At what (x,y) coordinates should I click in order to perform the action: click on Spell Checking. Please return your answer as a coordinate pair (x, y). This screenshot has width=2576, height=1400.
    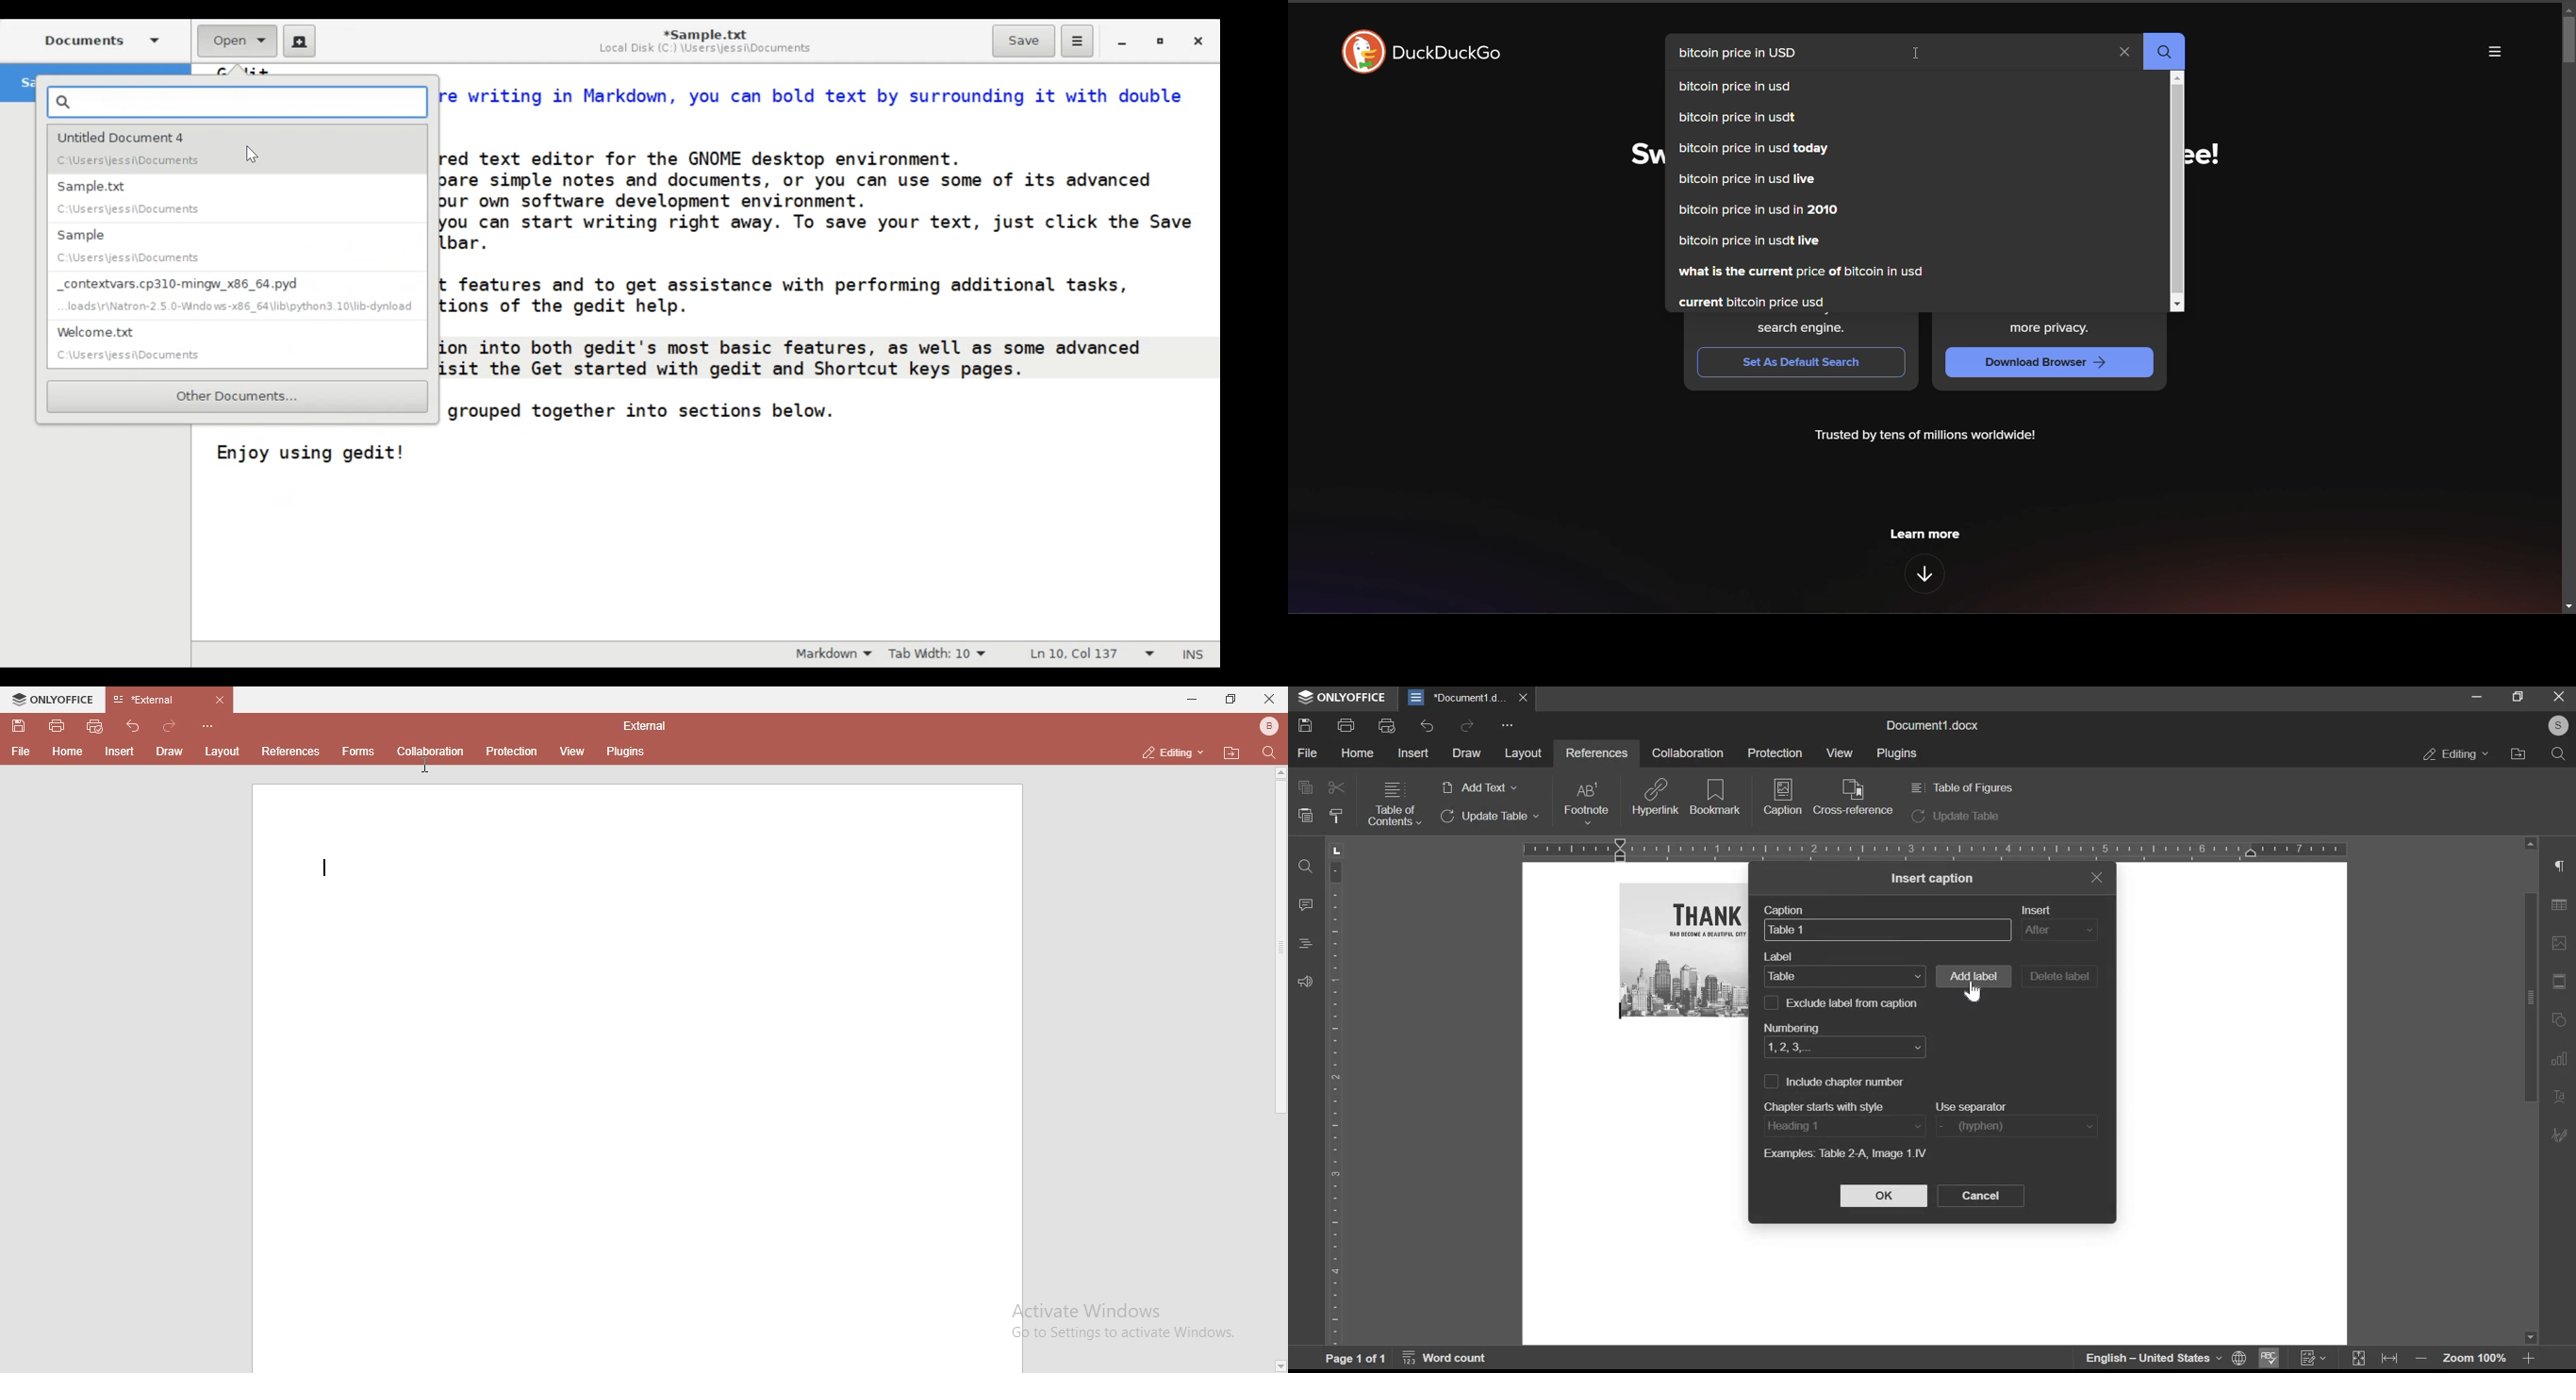
    Looking at the image, I should click on (2267, 1358).